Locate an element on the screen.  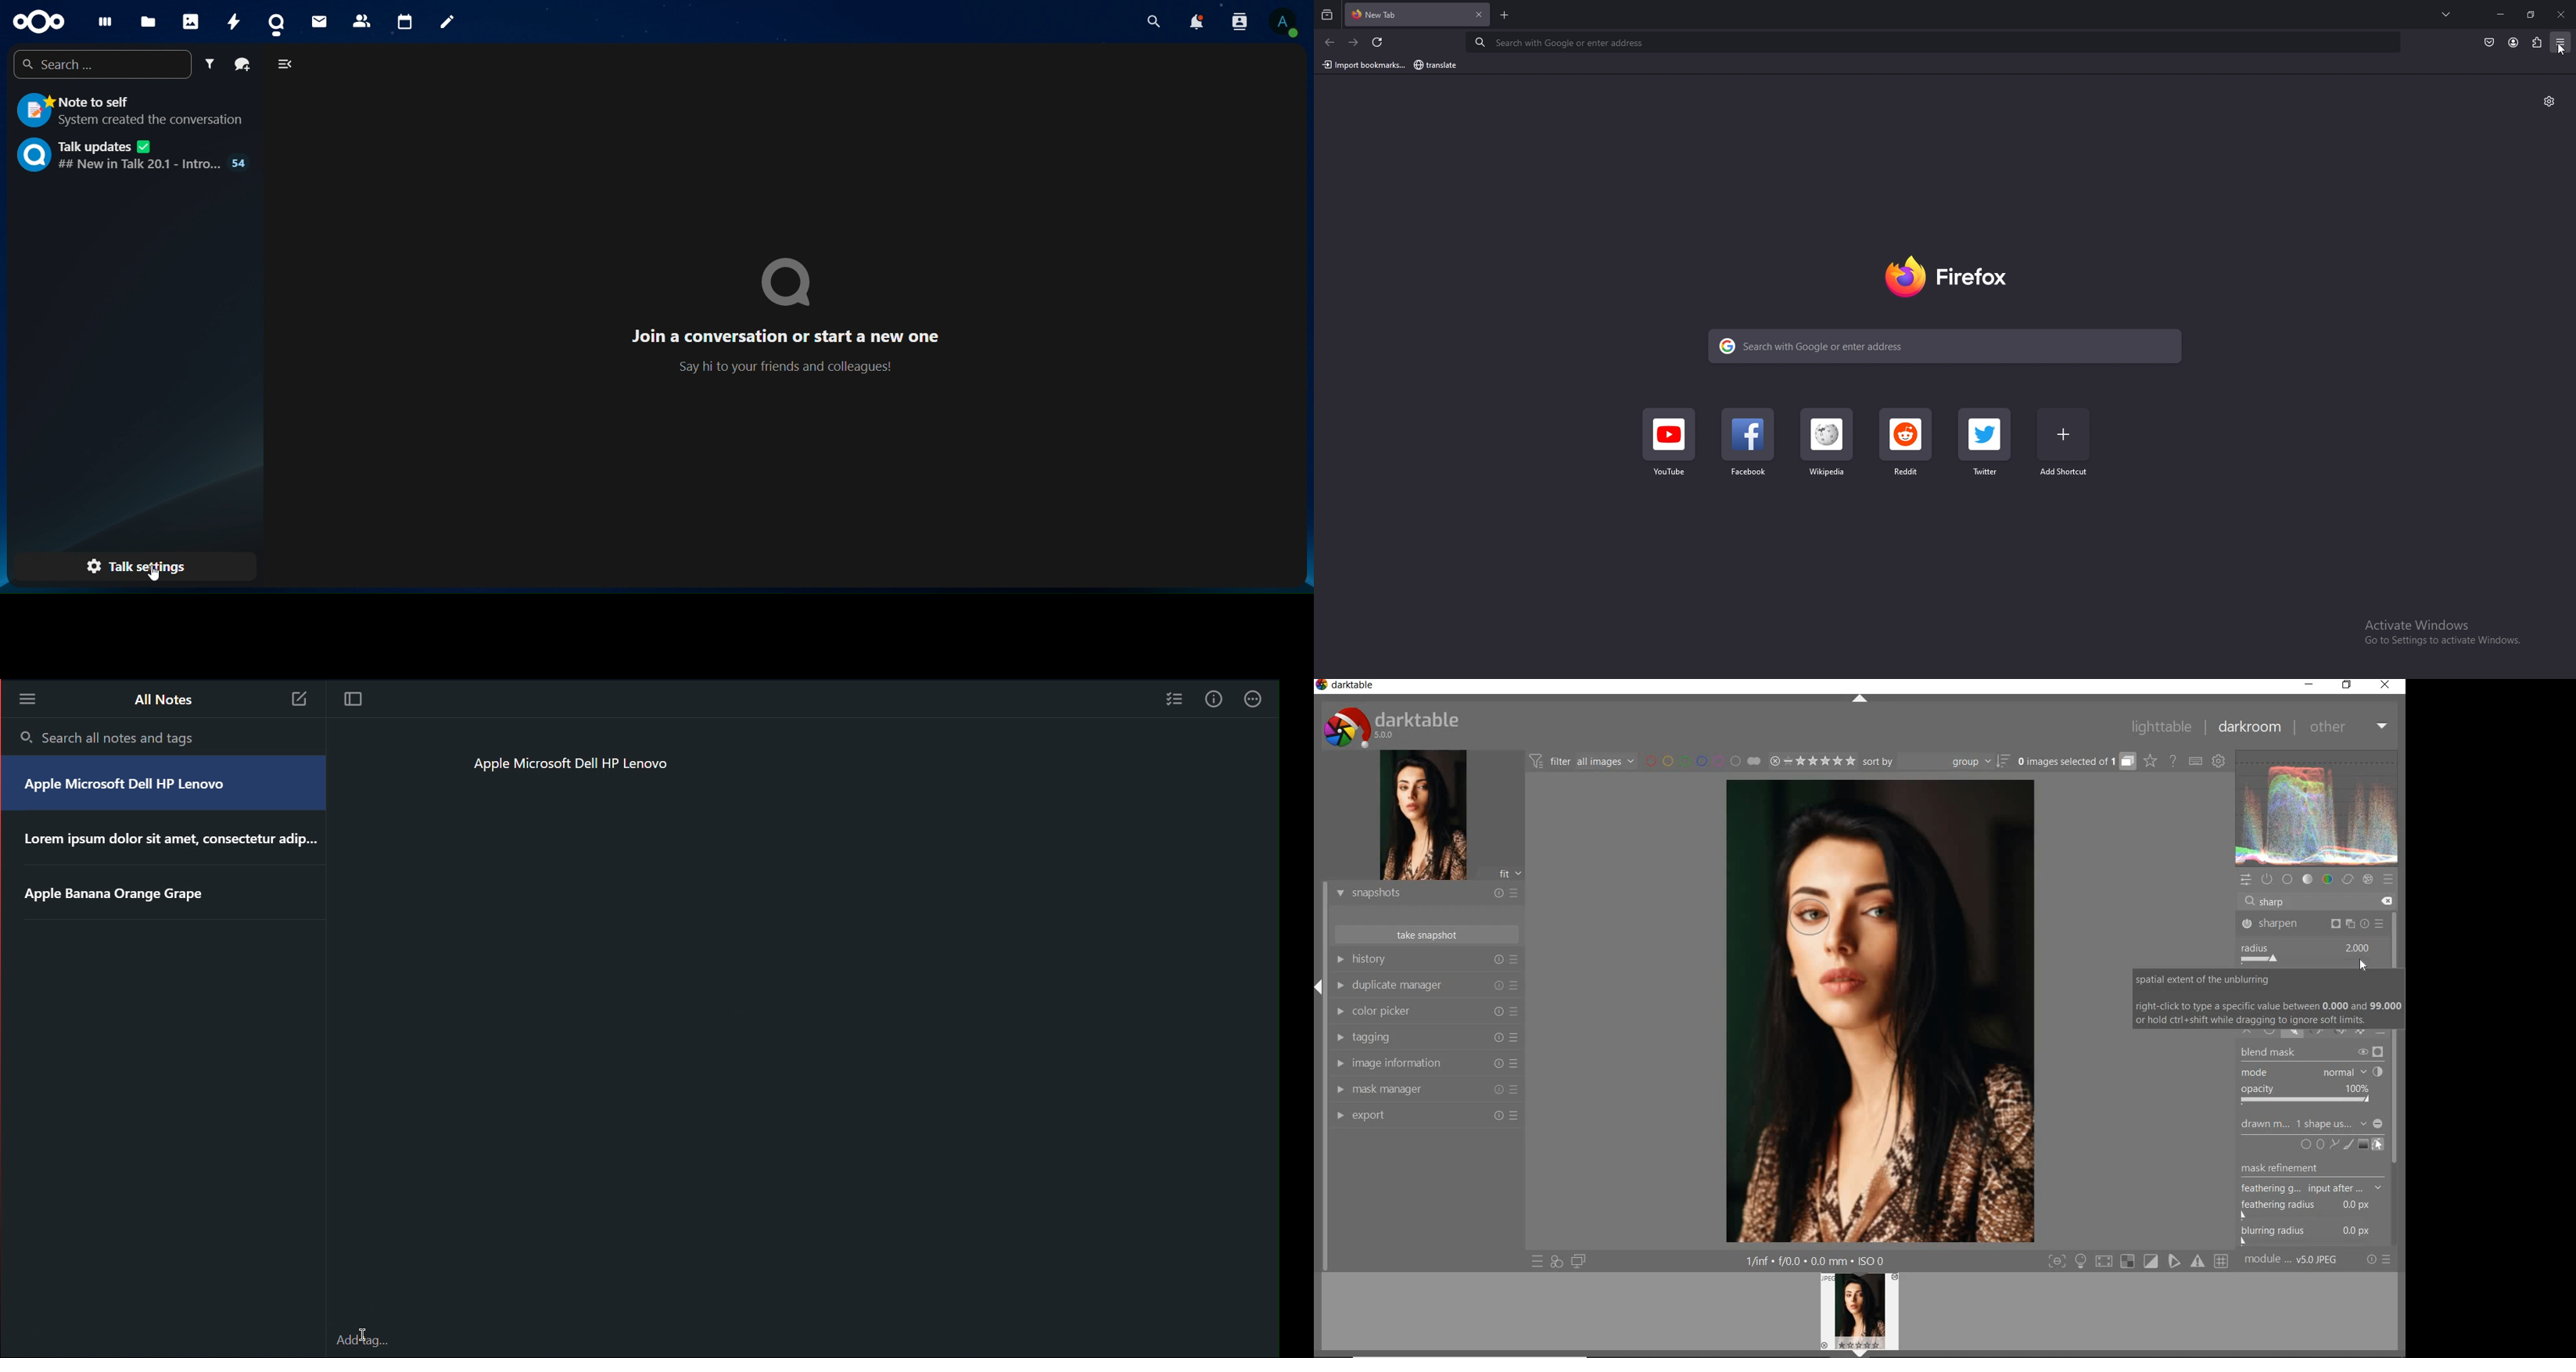
cursor is located at coordinates (2566, 53).